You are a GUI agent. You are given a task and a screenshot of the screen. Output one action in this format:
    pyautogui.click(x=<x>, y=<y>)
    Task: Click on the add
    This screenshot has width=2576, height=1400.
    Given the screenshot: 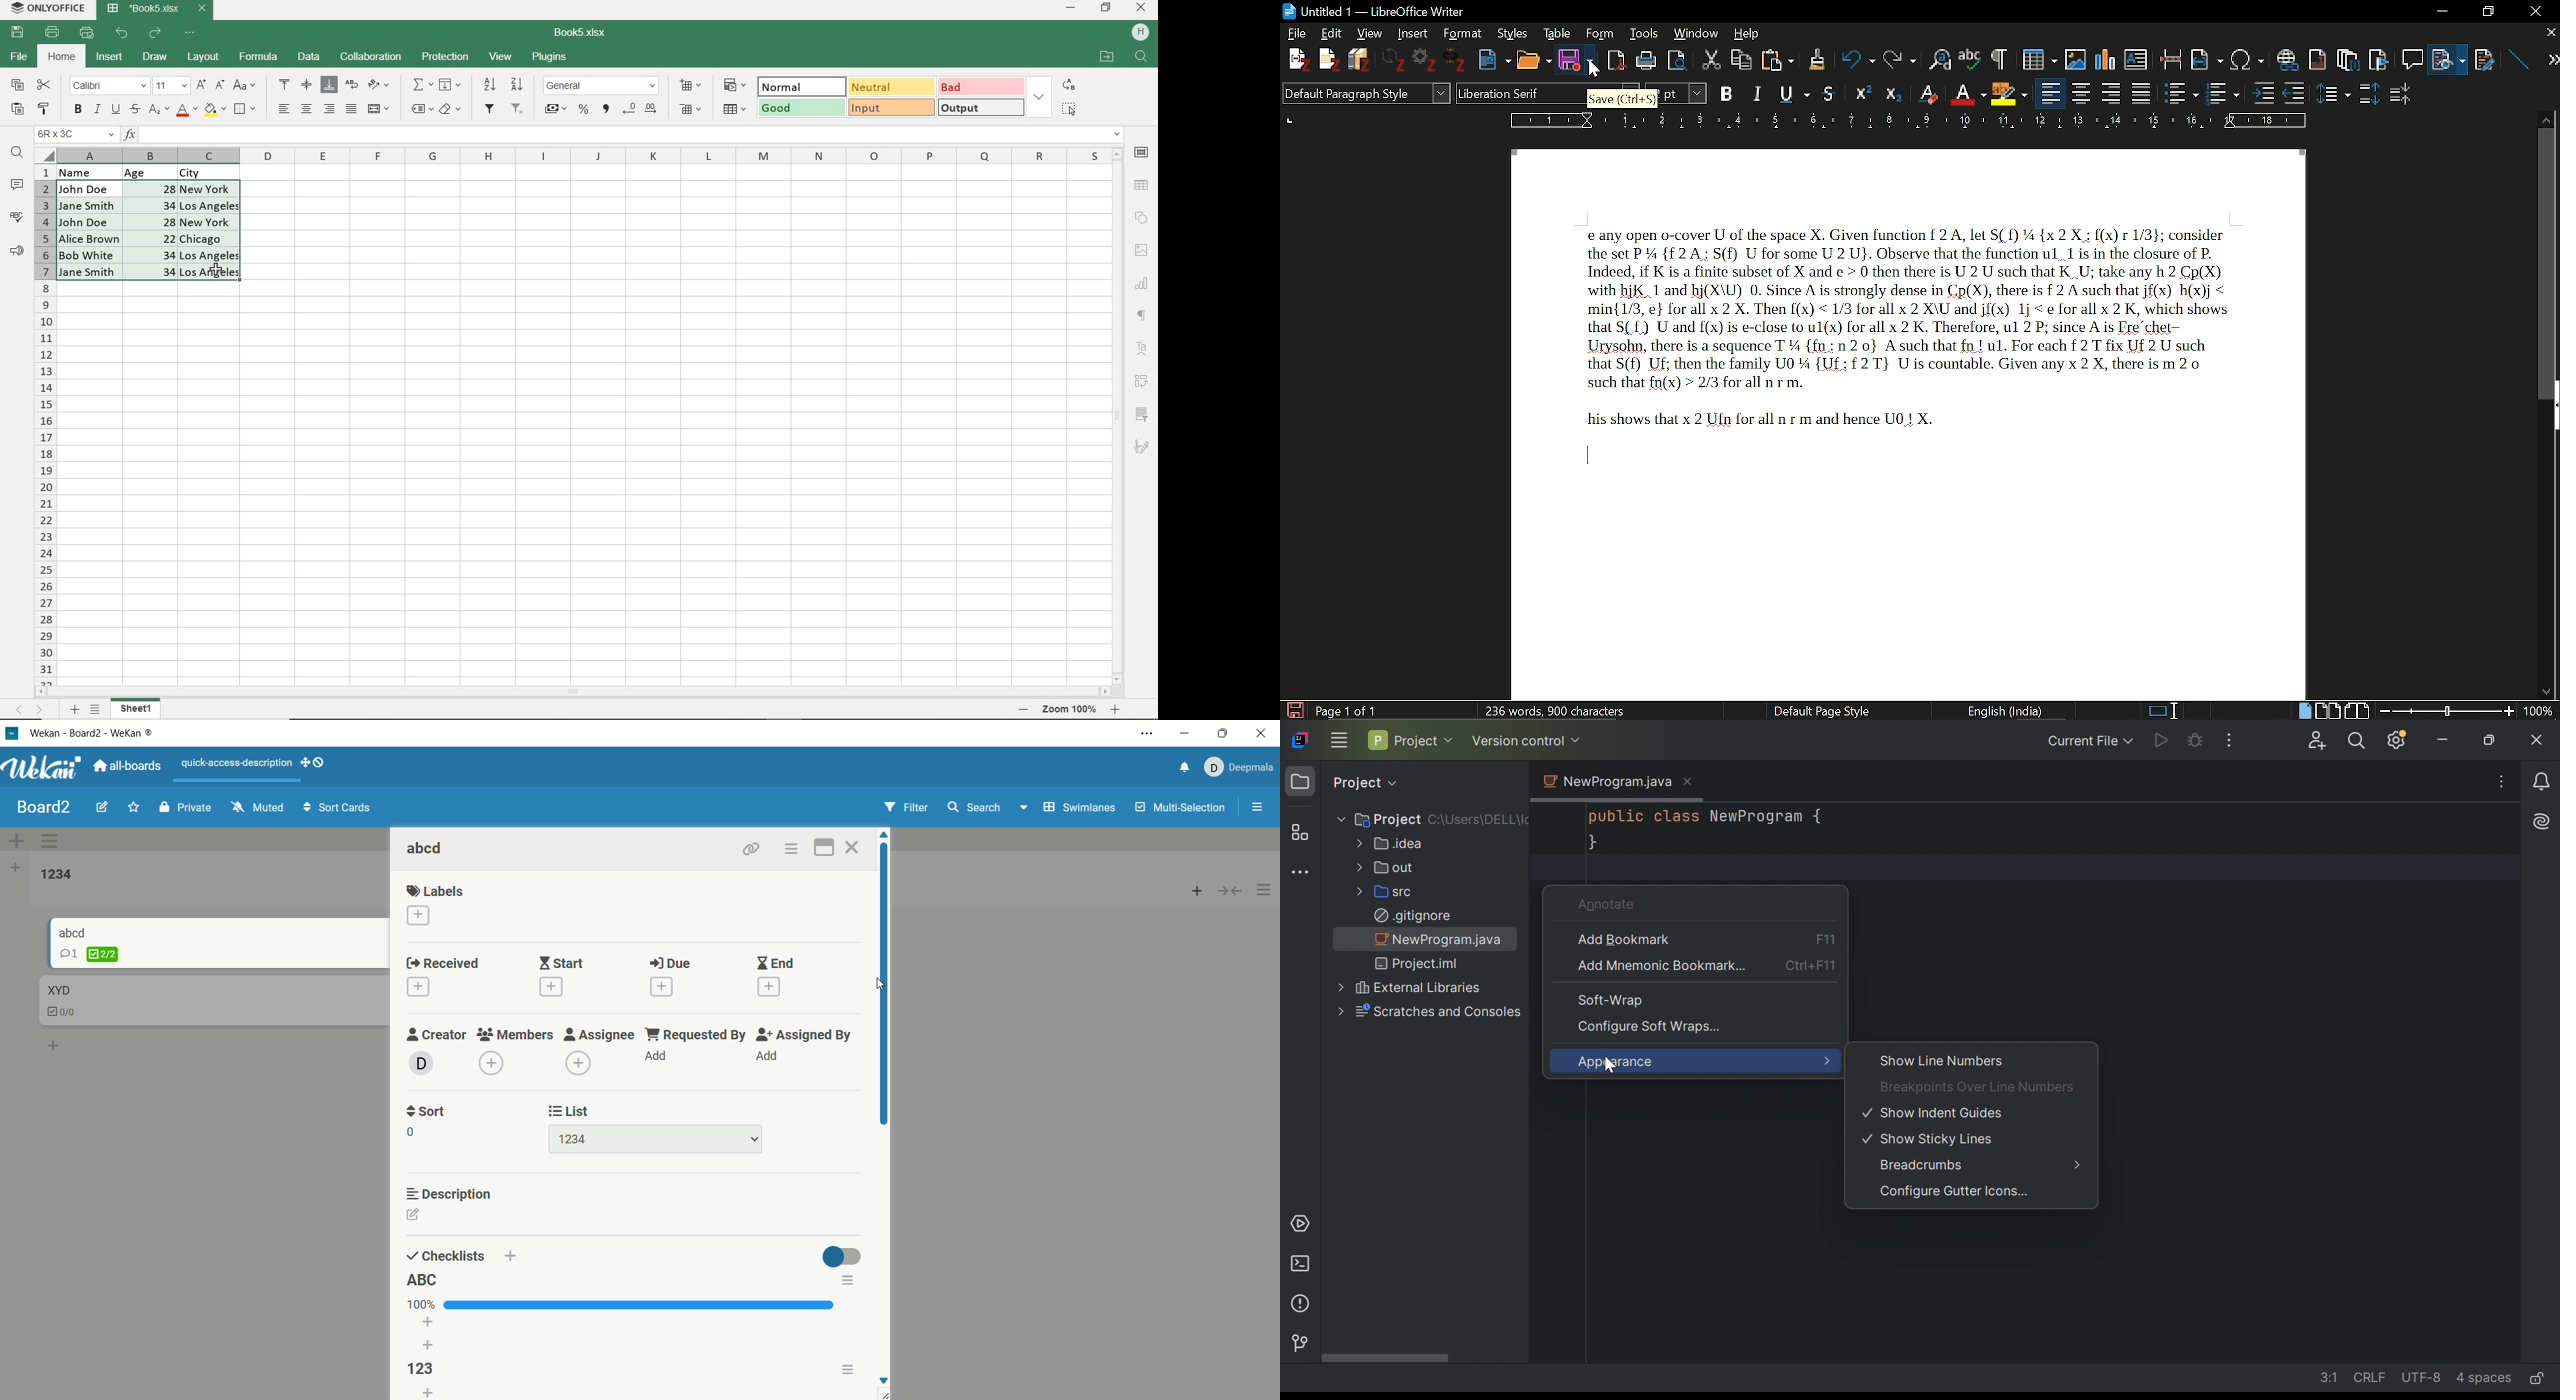 What is the action you would take?
    pyautogui.click(x=662, y=987)
    